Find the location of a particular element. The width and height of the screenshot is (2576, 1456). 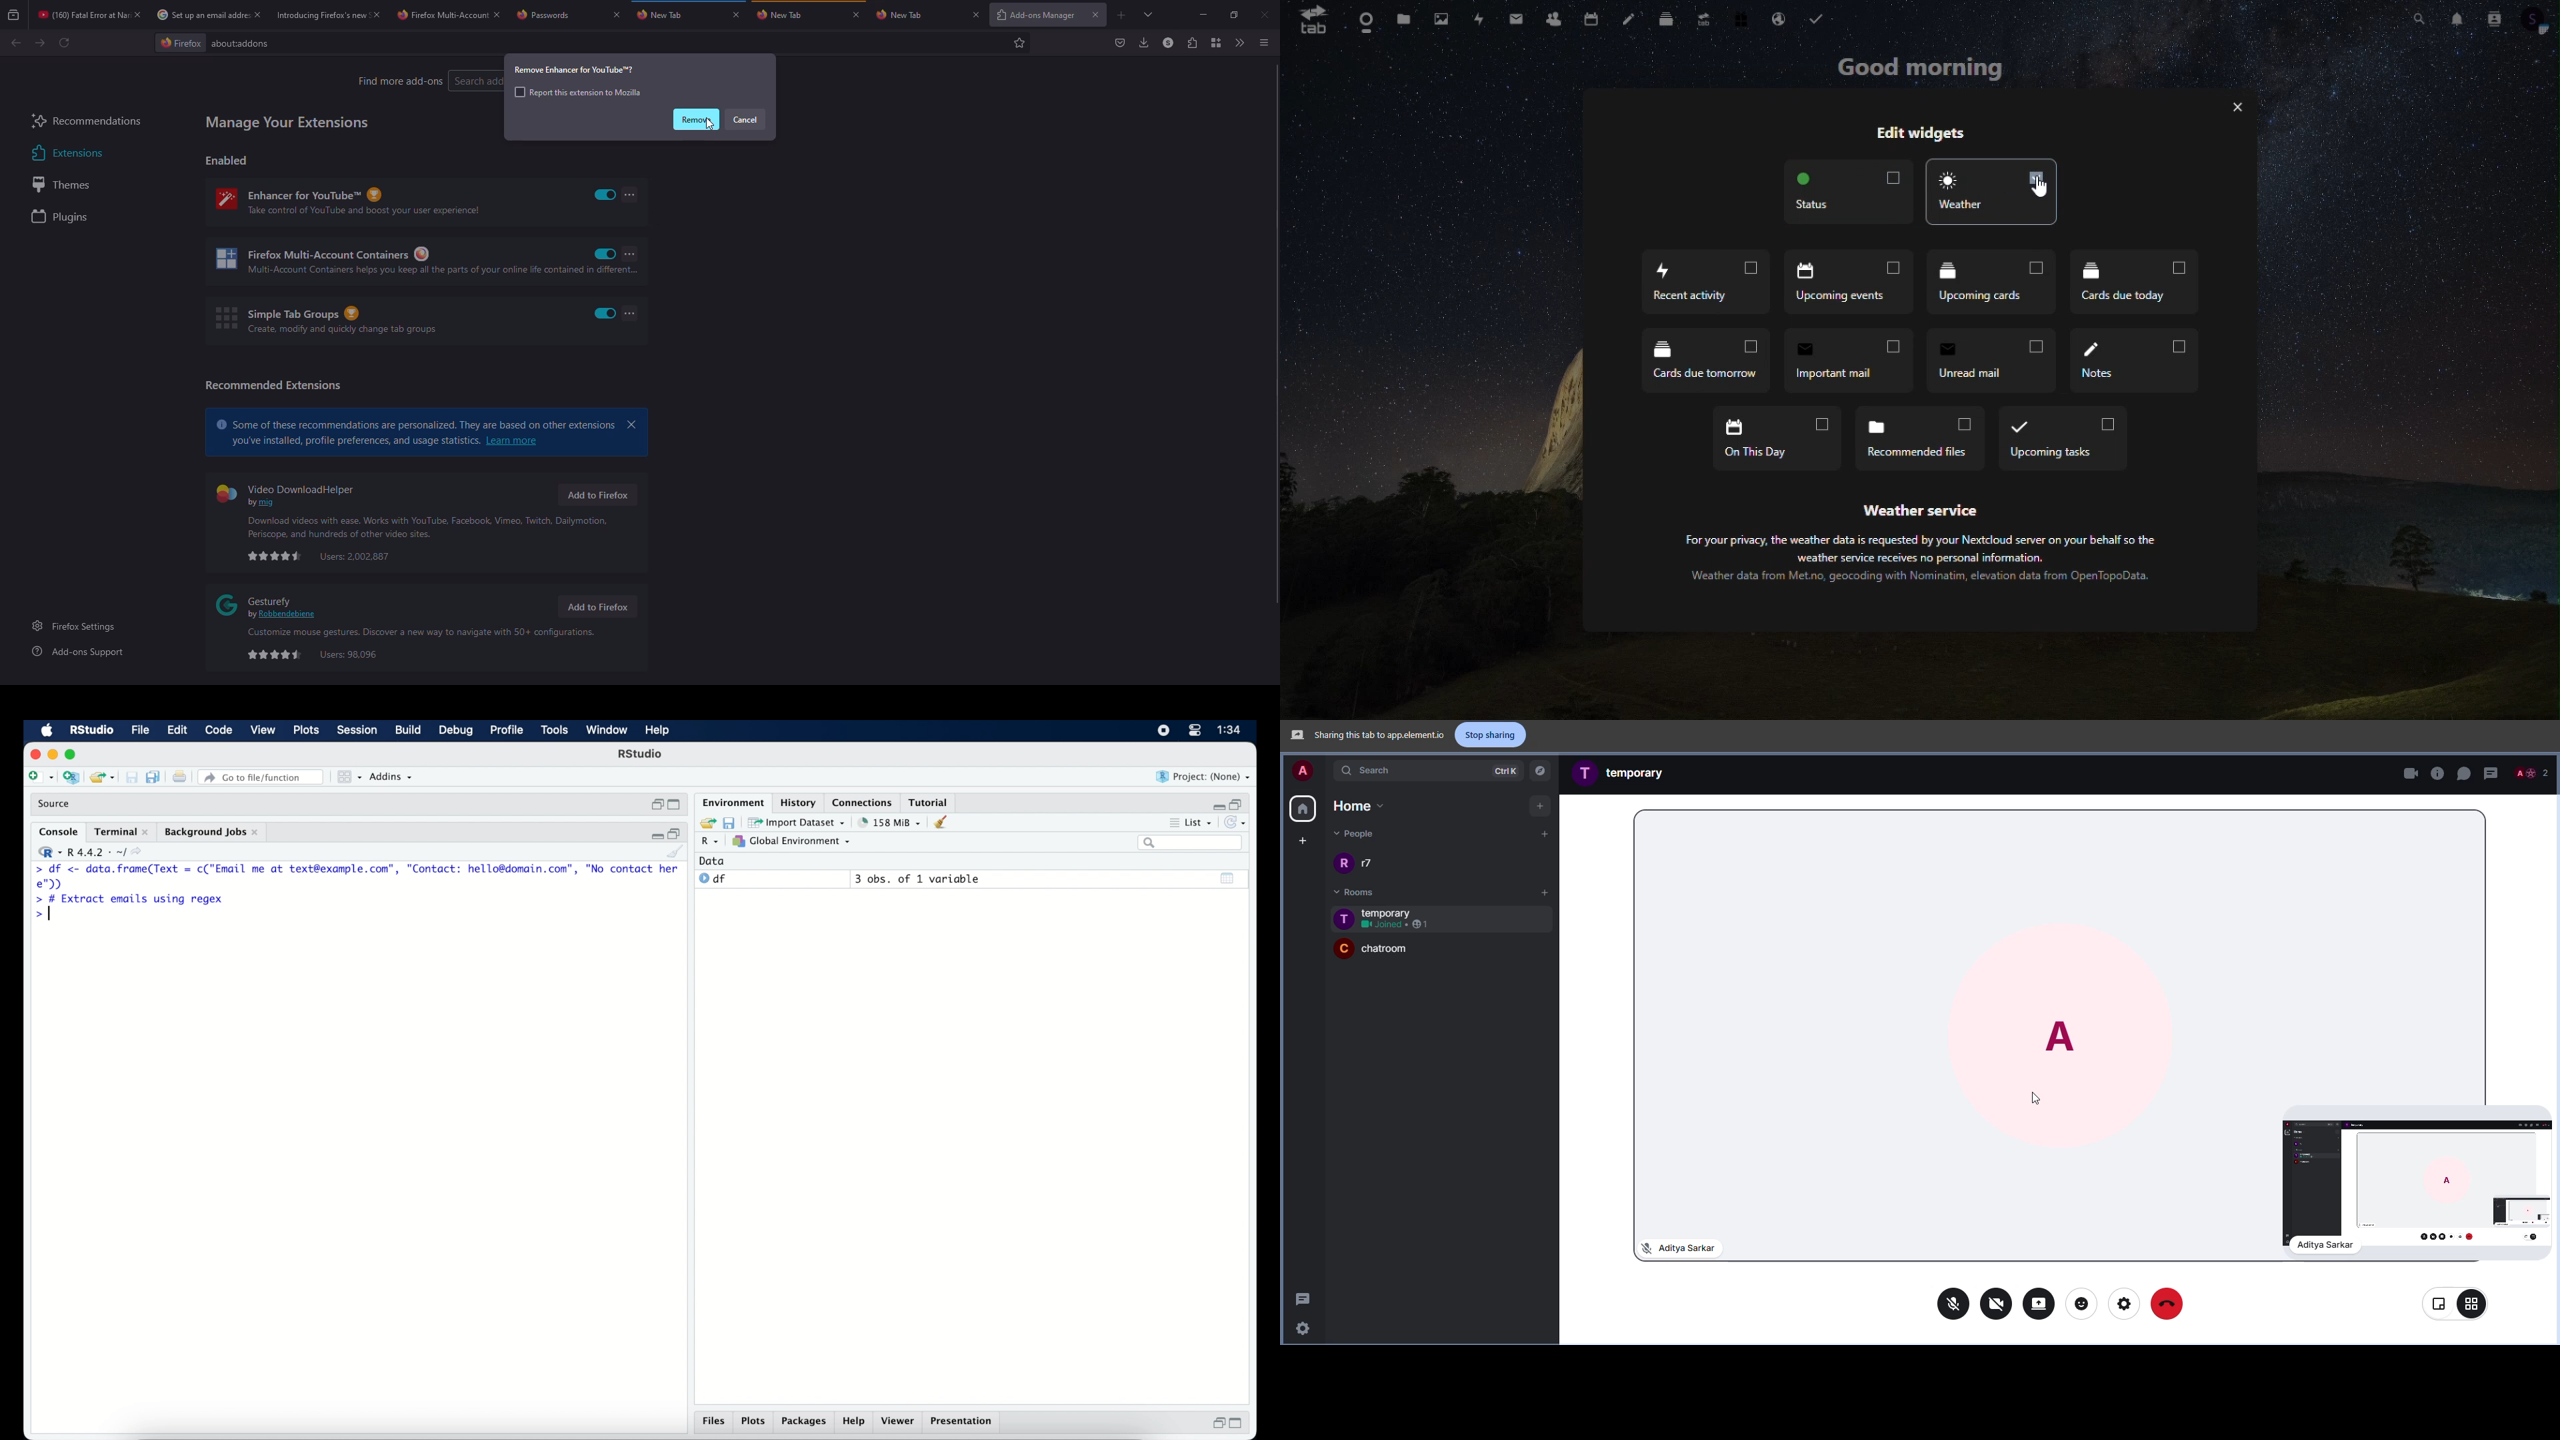

viewer is located at coordinates (899, 1421).